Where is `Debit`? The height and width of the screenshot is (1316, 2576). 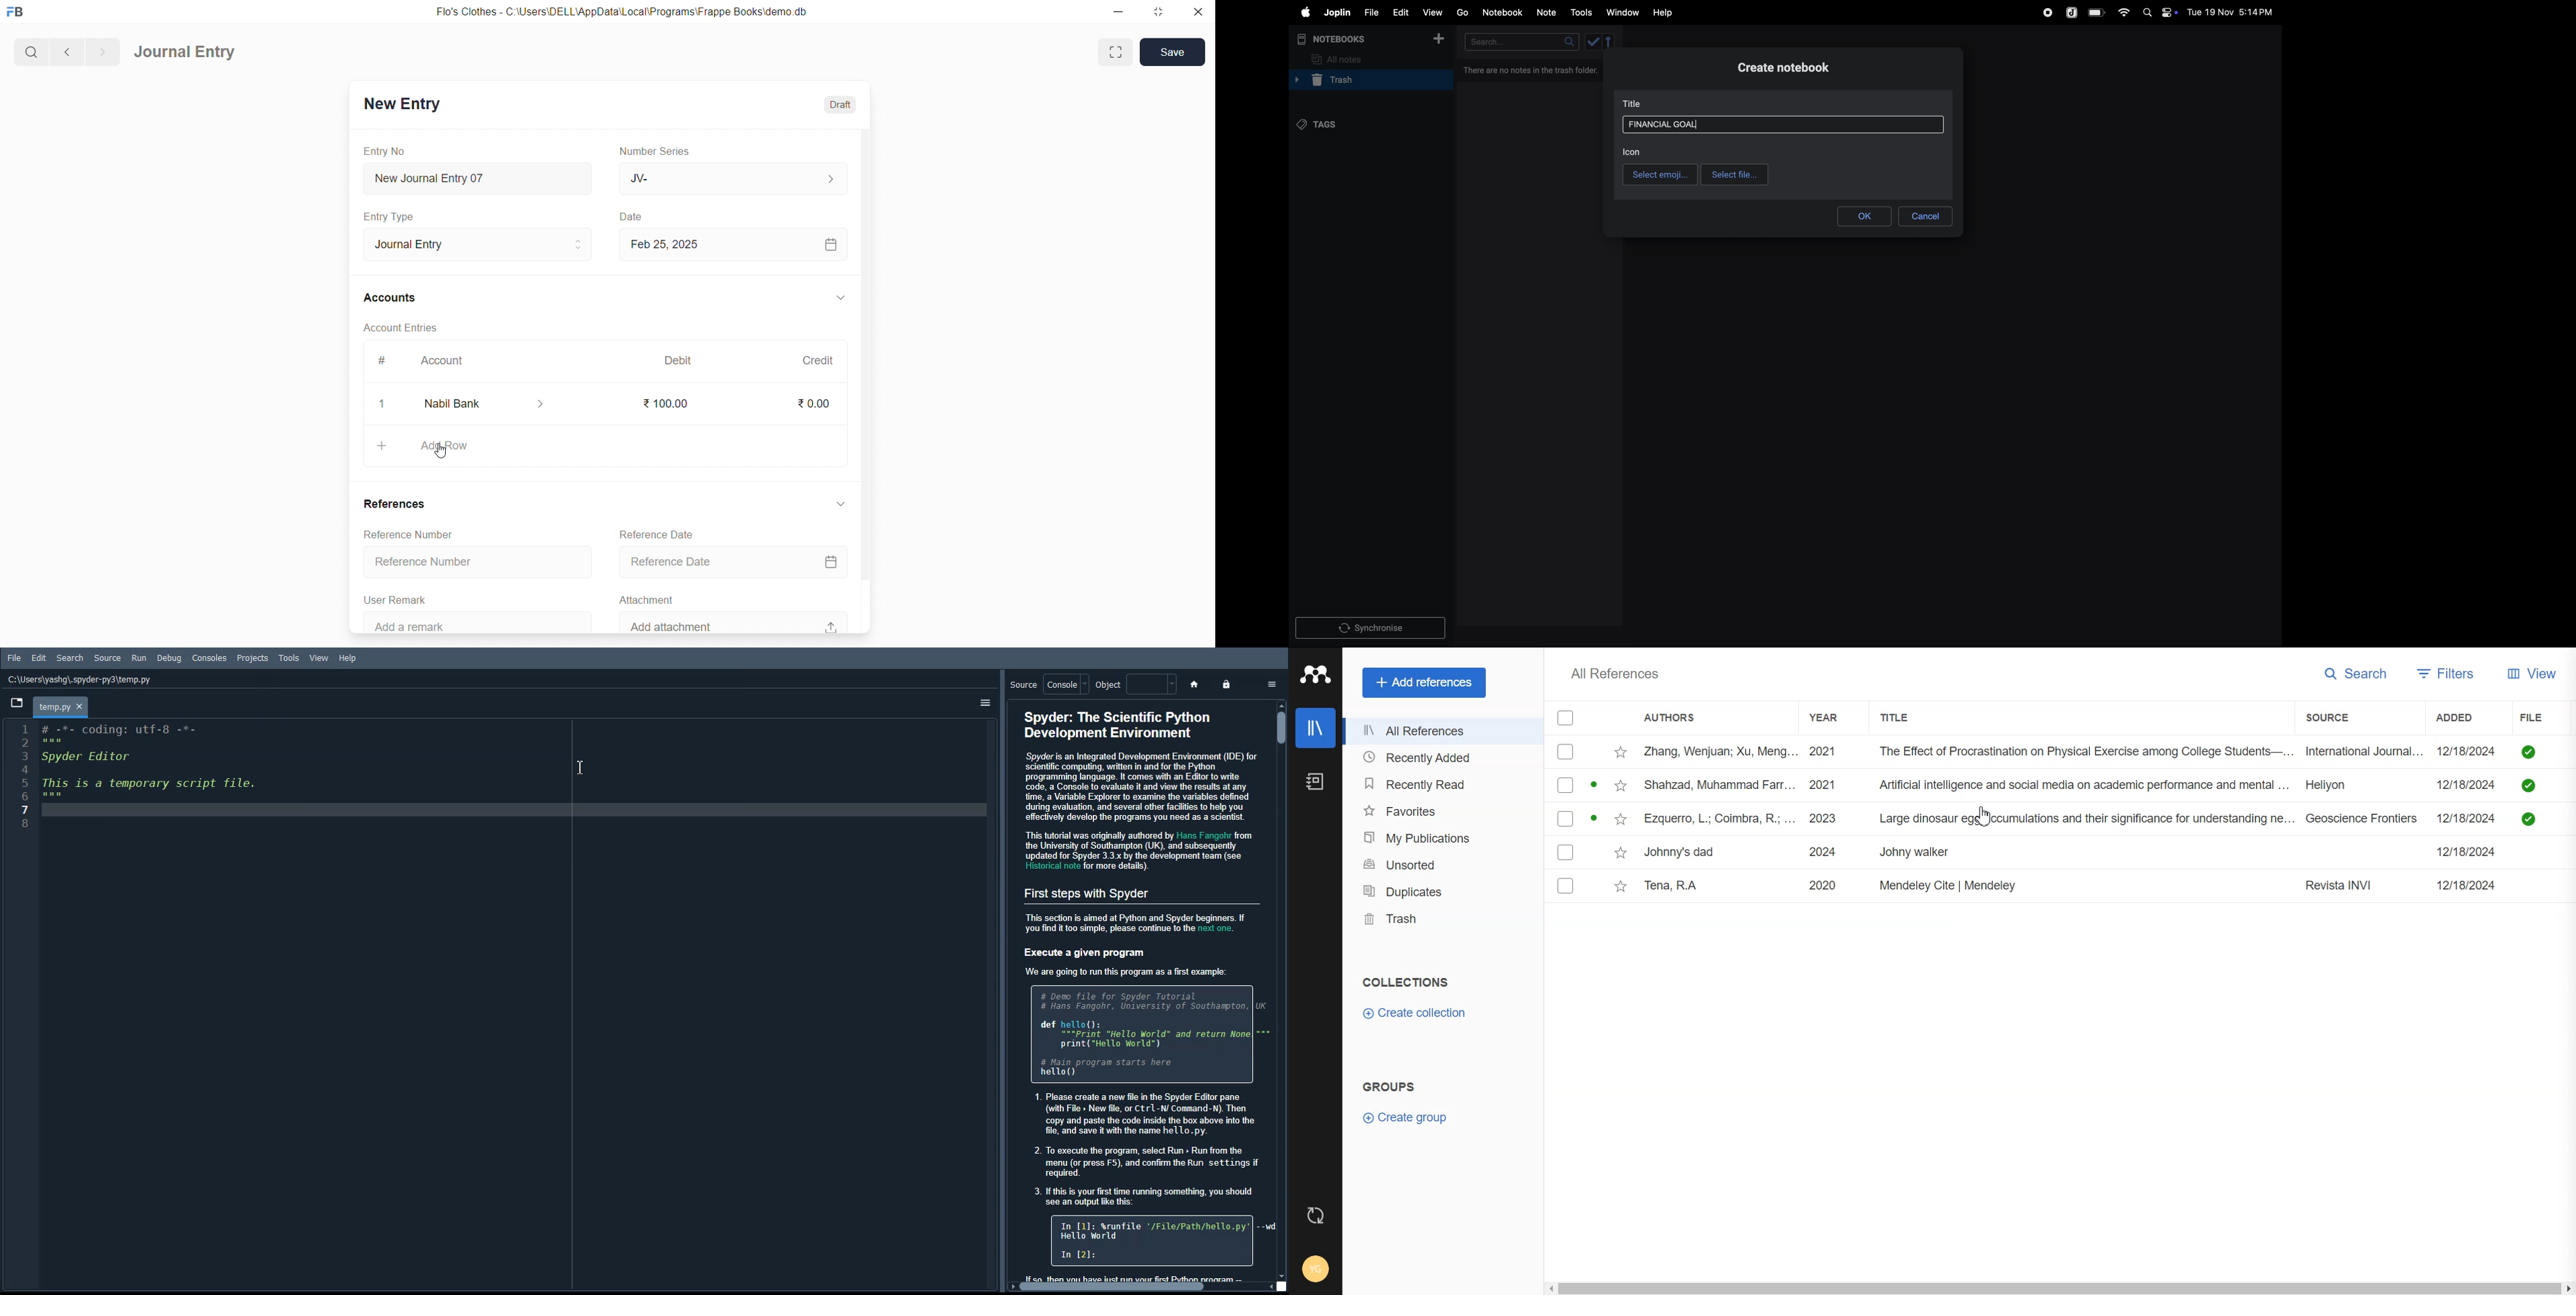
Debit is located at coordinates (678, 359).